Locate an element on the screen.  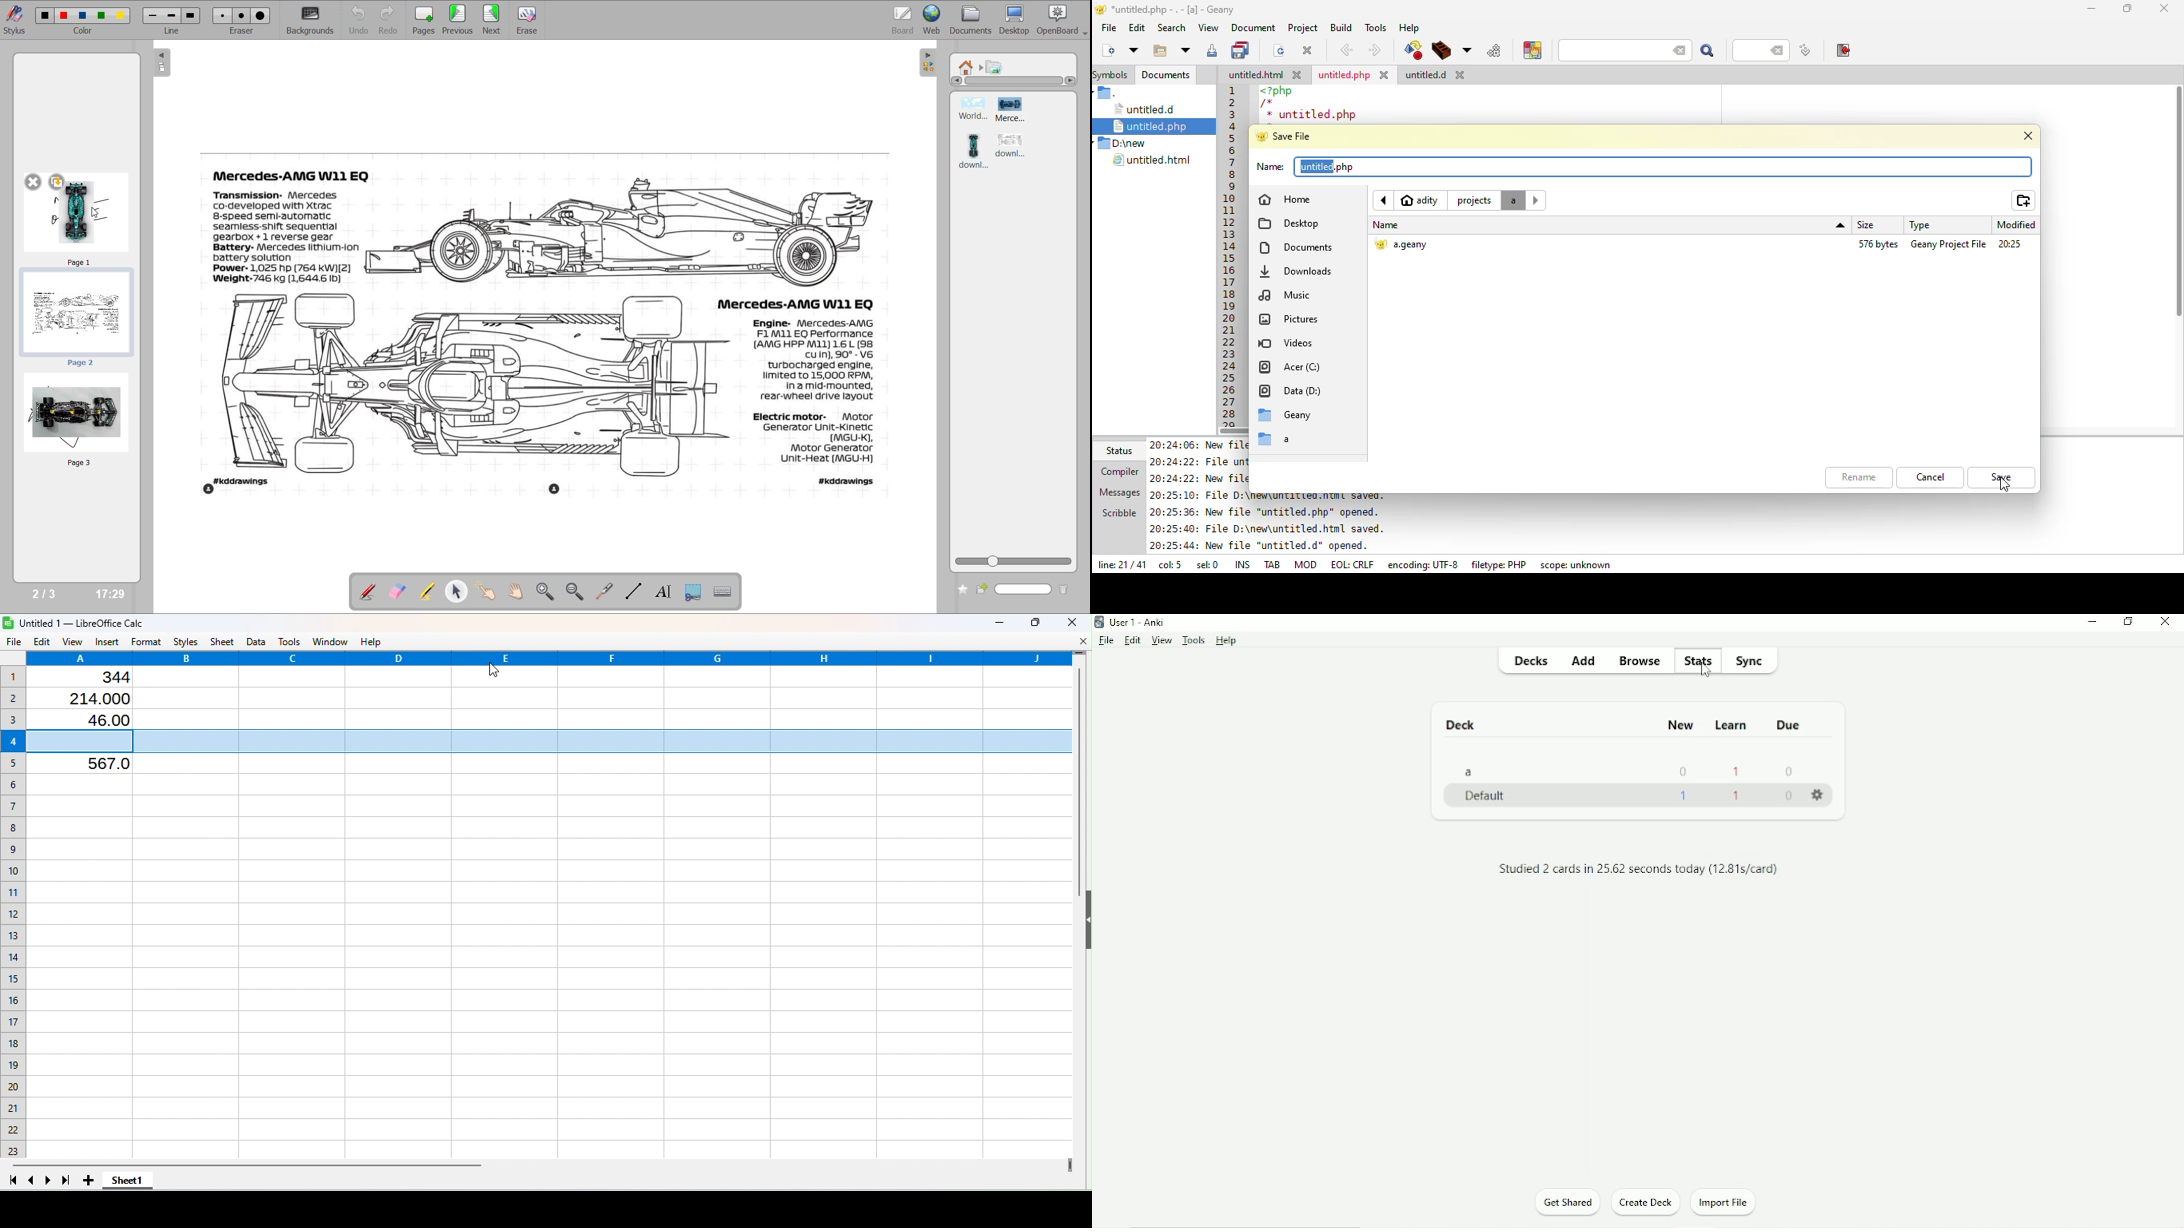
User 1 - Anki is located at coordinates (1132, 622).